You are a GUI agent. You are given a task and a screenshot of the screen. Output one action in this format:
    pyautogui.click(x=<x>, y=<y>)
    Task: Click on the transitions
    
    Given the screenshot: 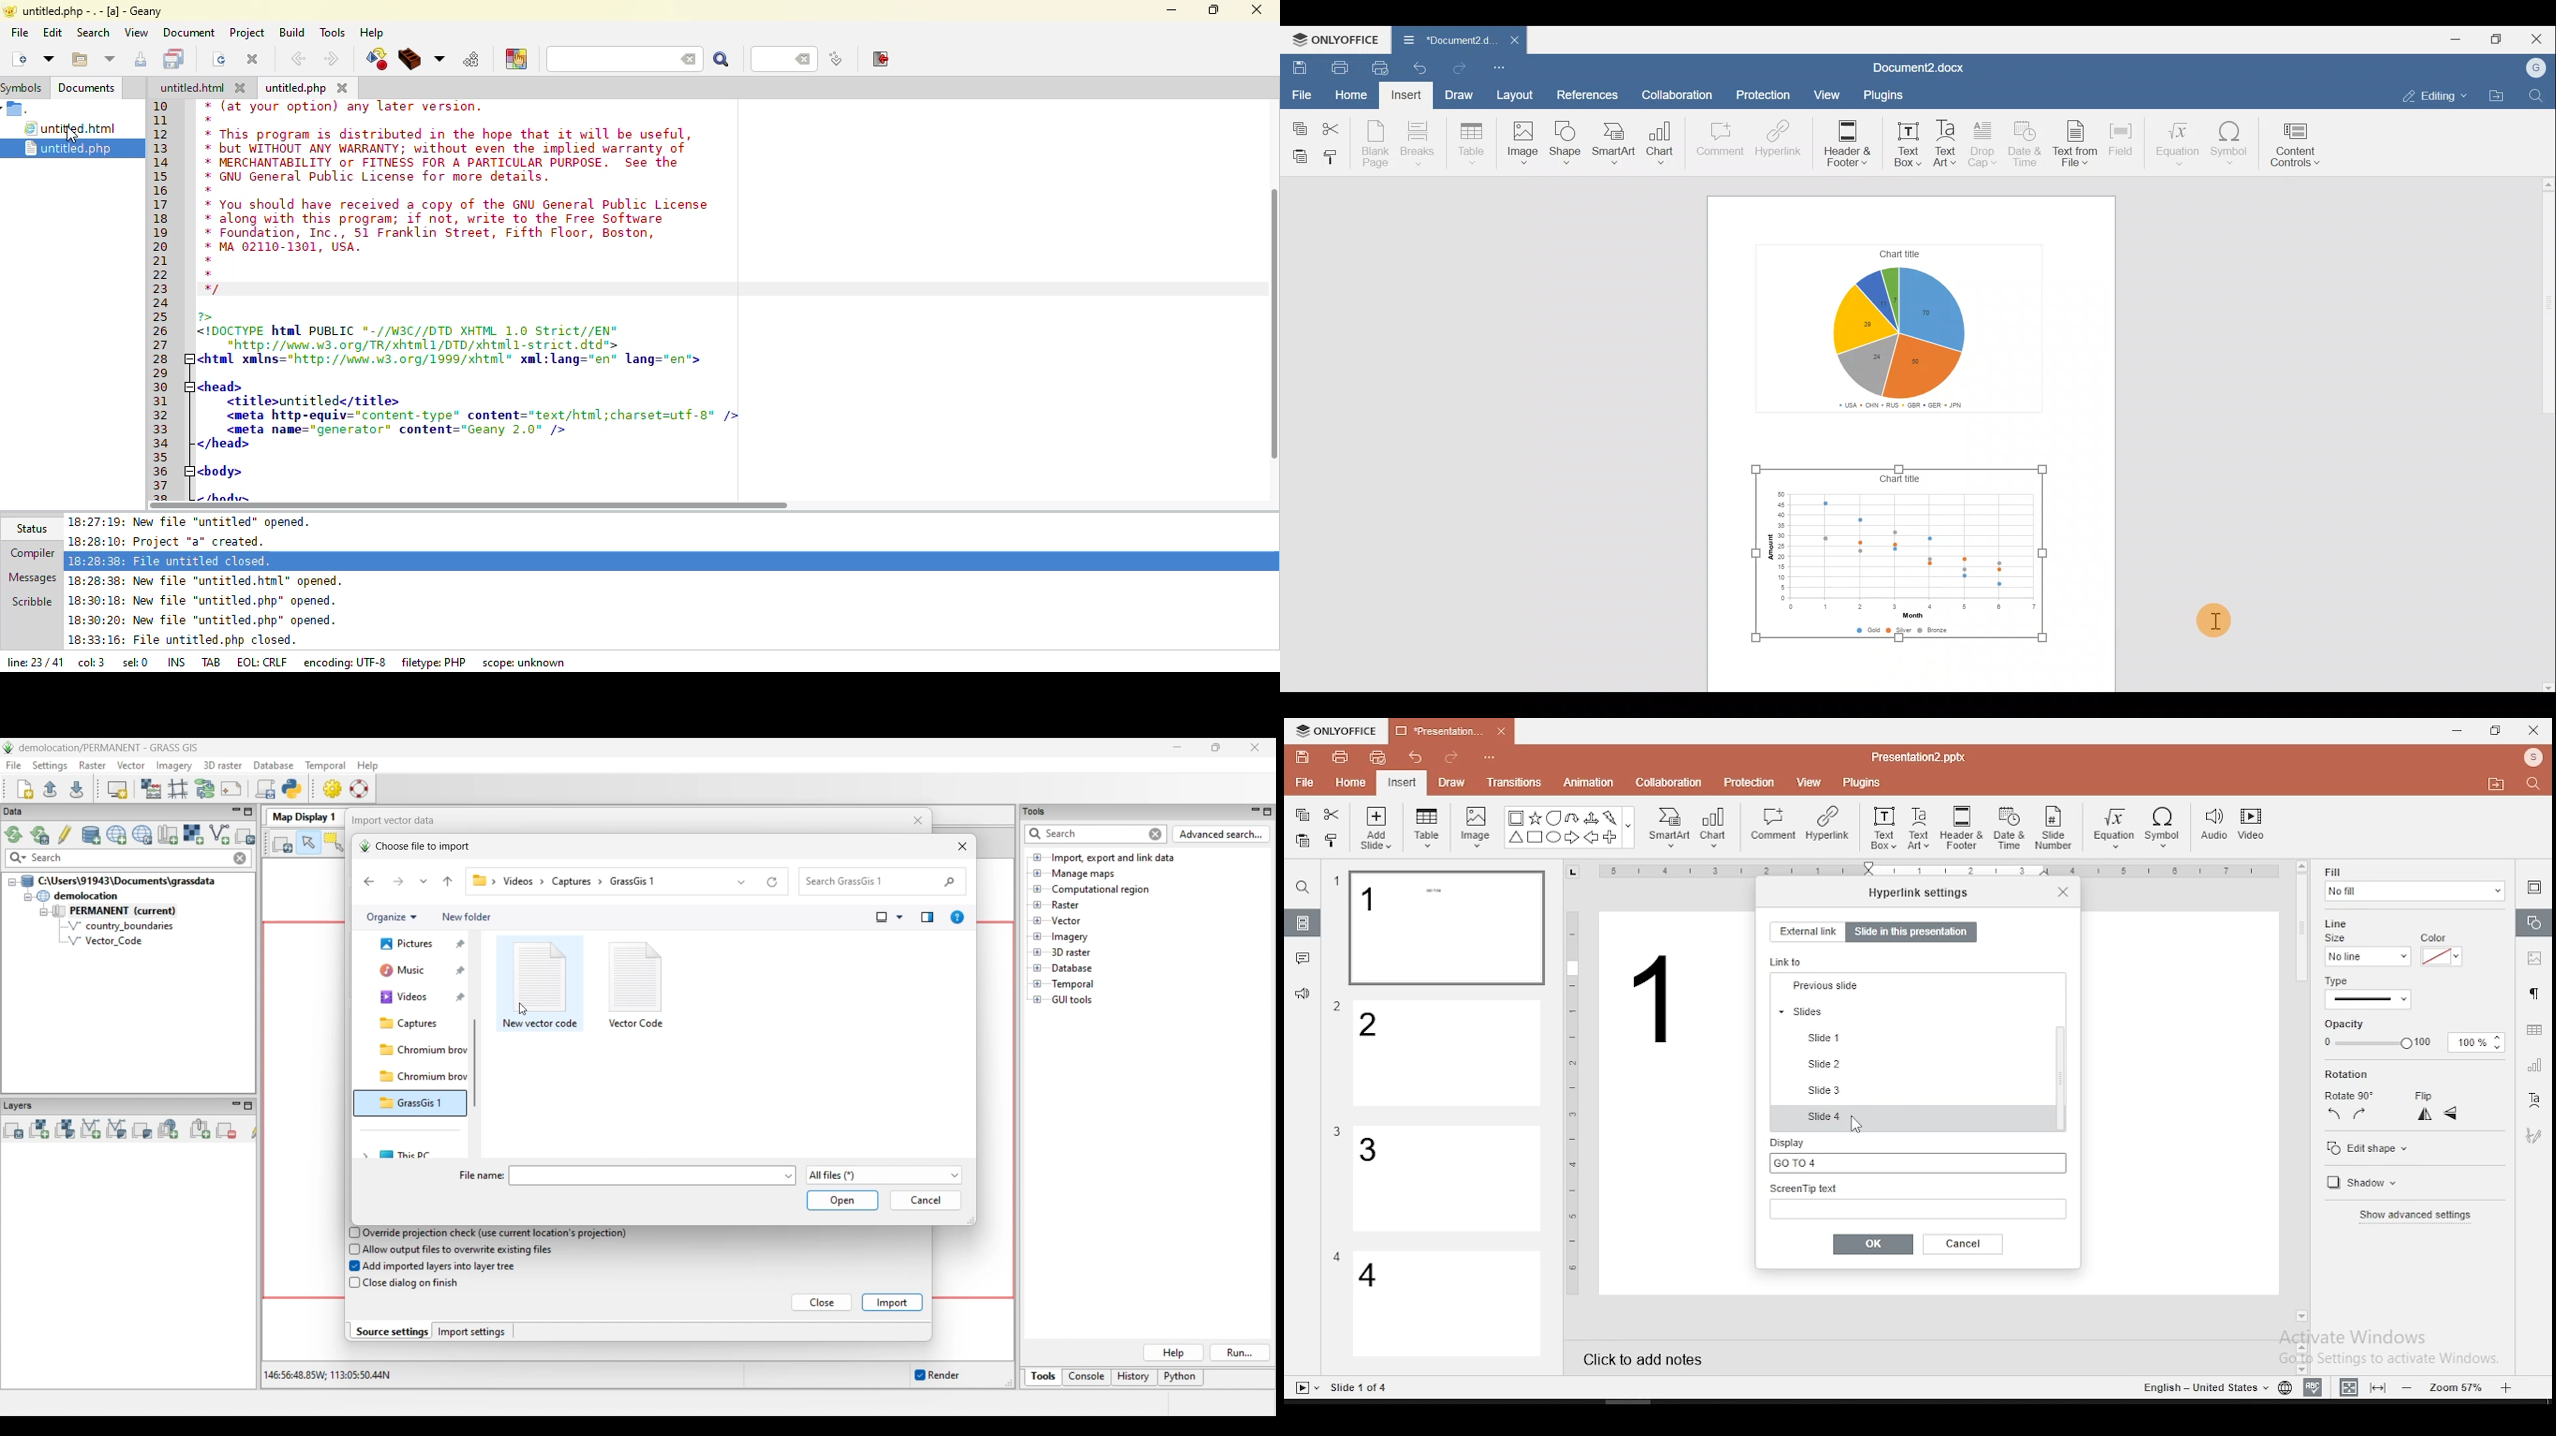 What is the action you would take?
    pyautogui.click(x=1513, y=782)
    